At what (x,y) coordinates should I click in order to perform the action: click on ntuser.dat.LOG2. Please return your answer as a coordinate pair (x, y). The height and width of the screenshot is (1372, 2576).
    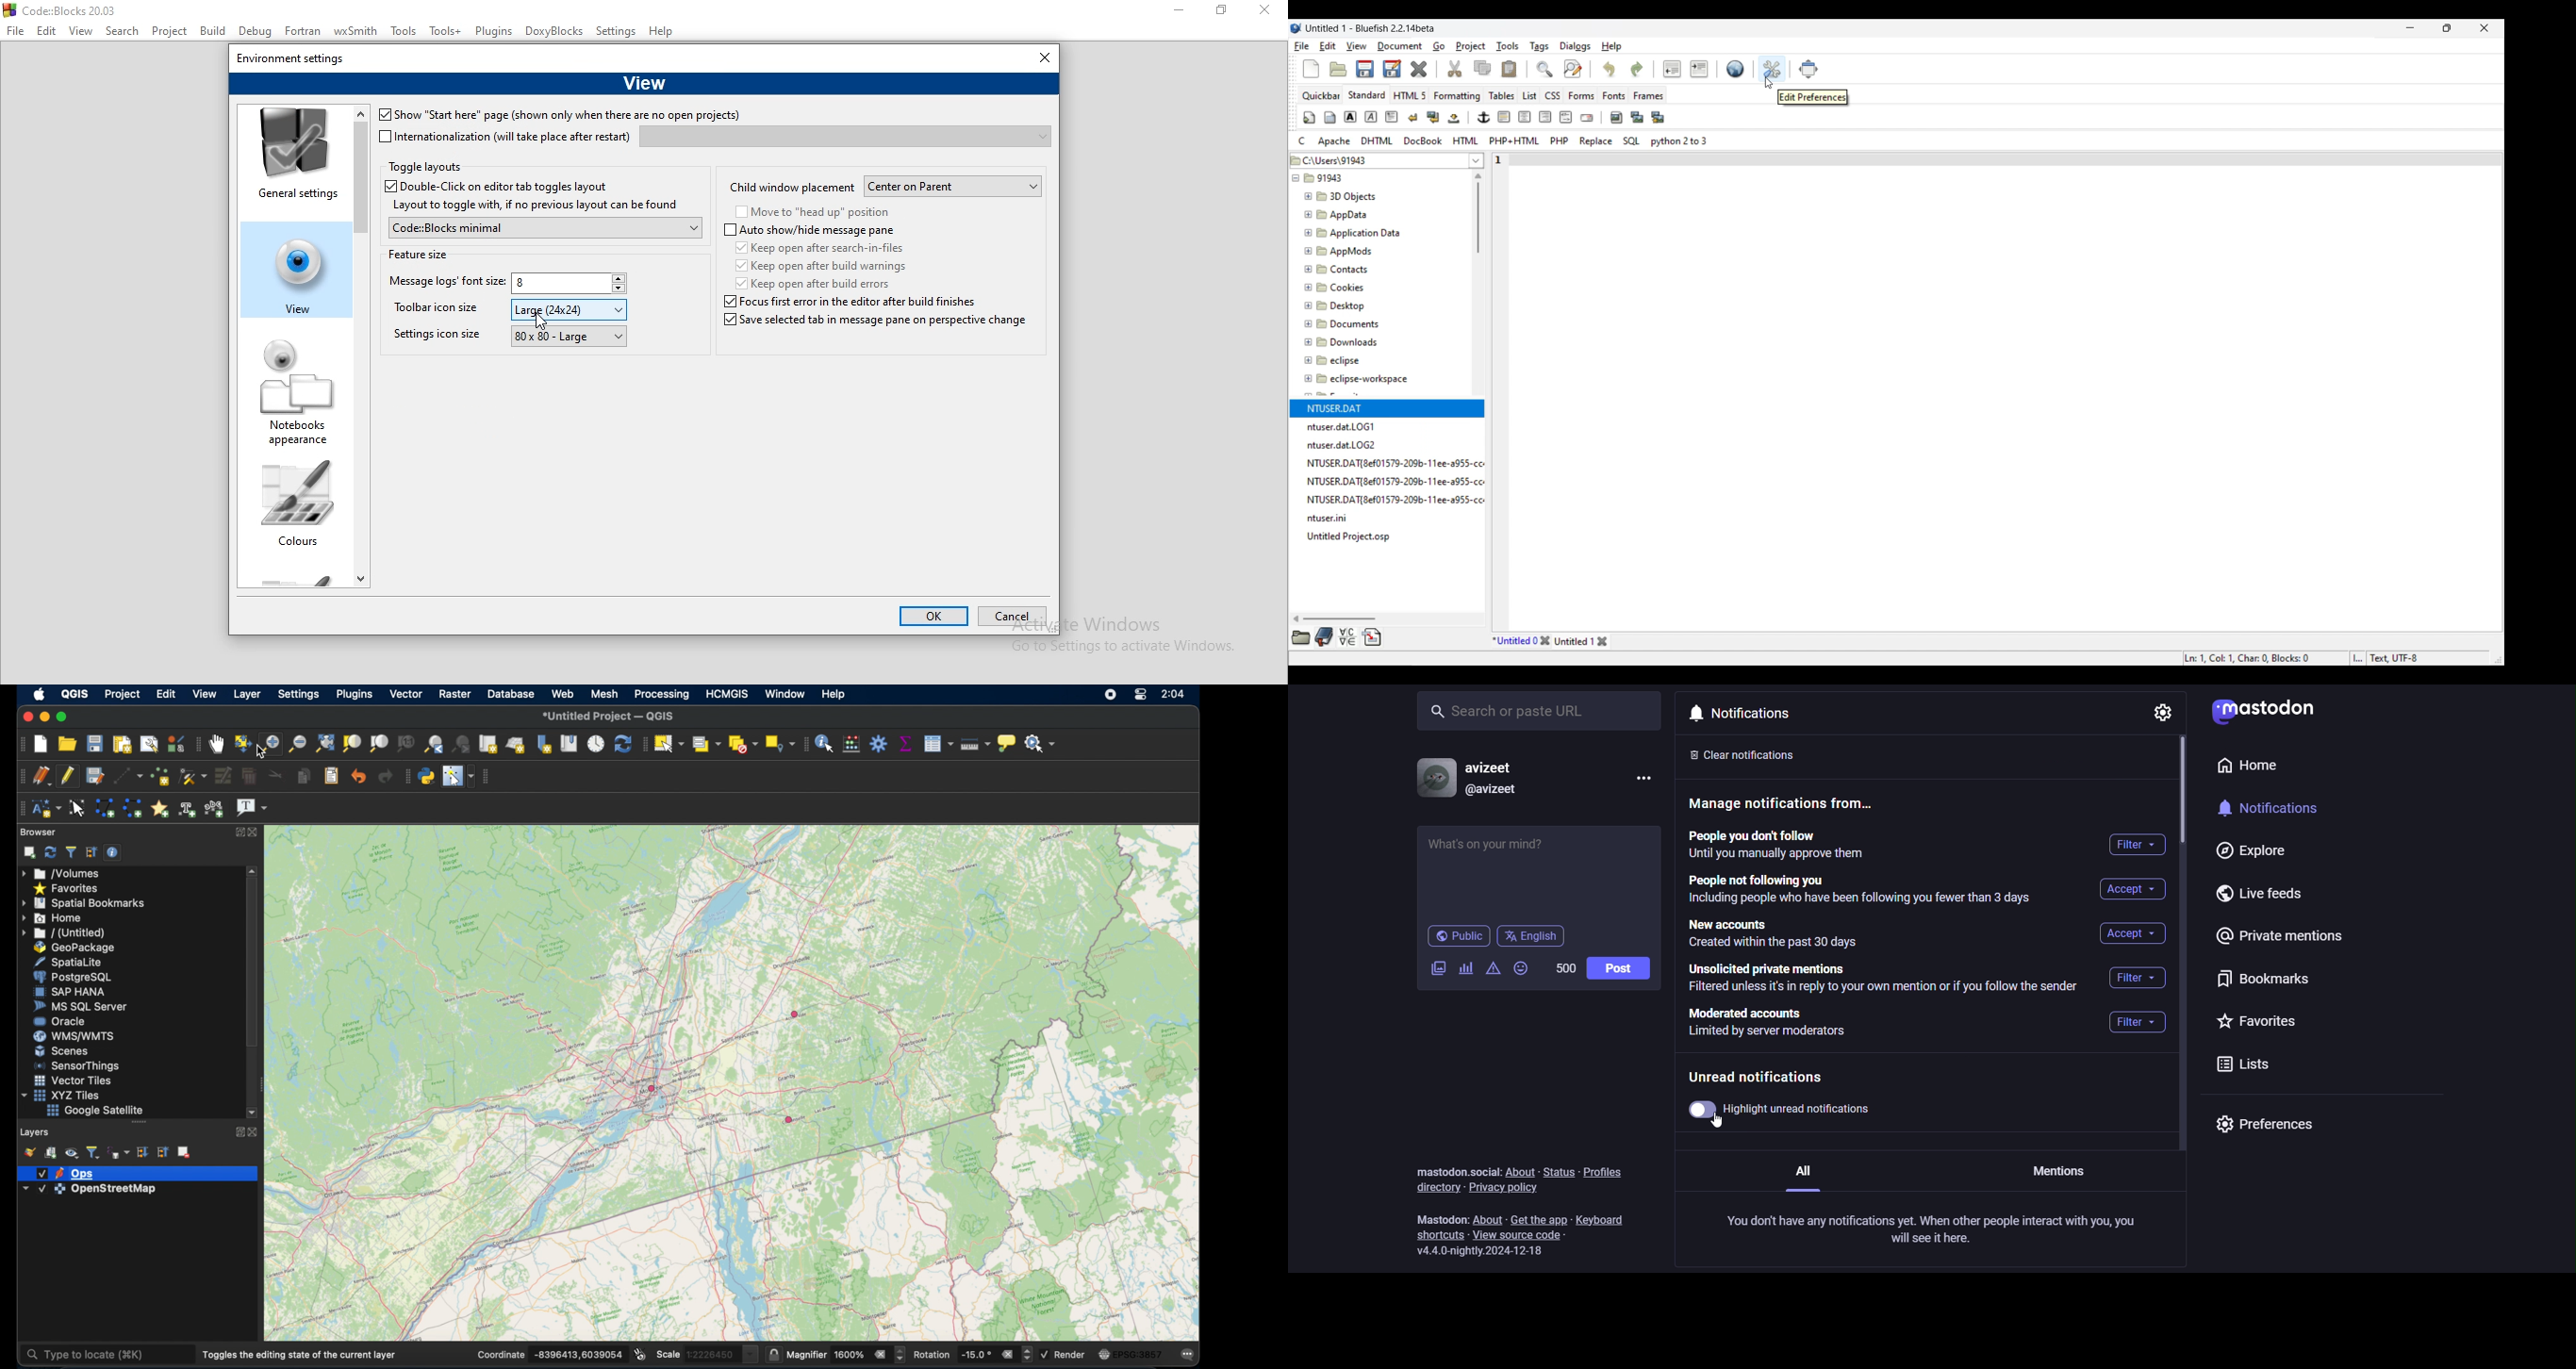
    Looking at the image, I should click on (1344, 444).